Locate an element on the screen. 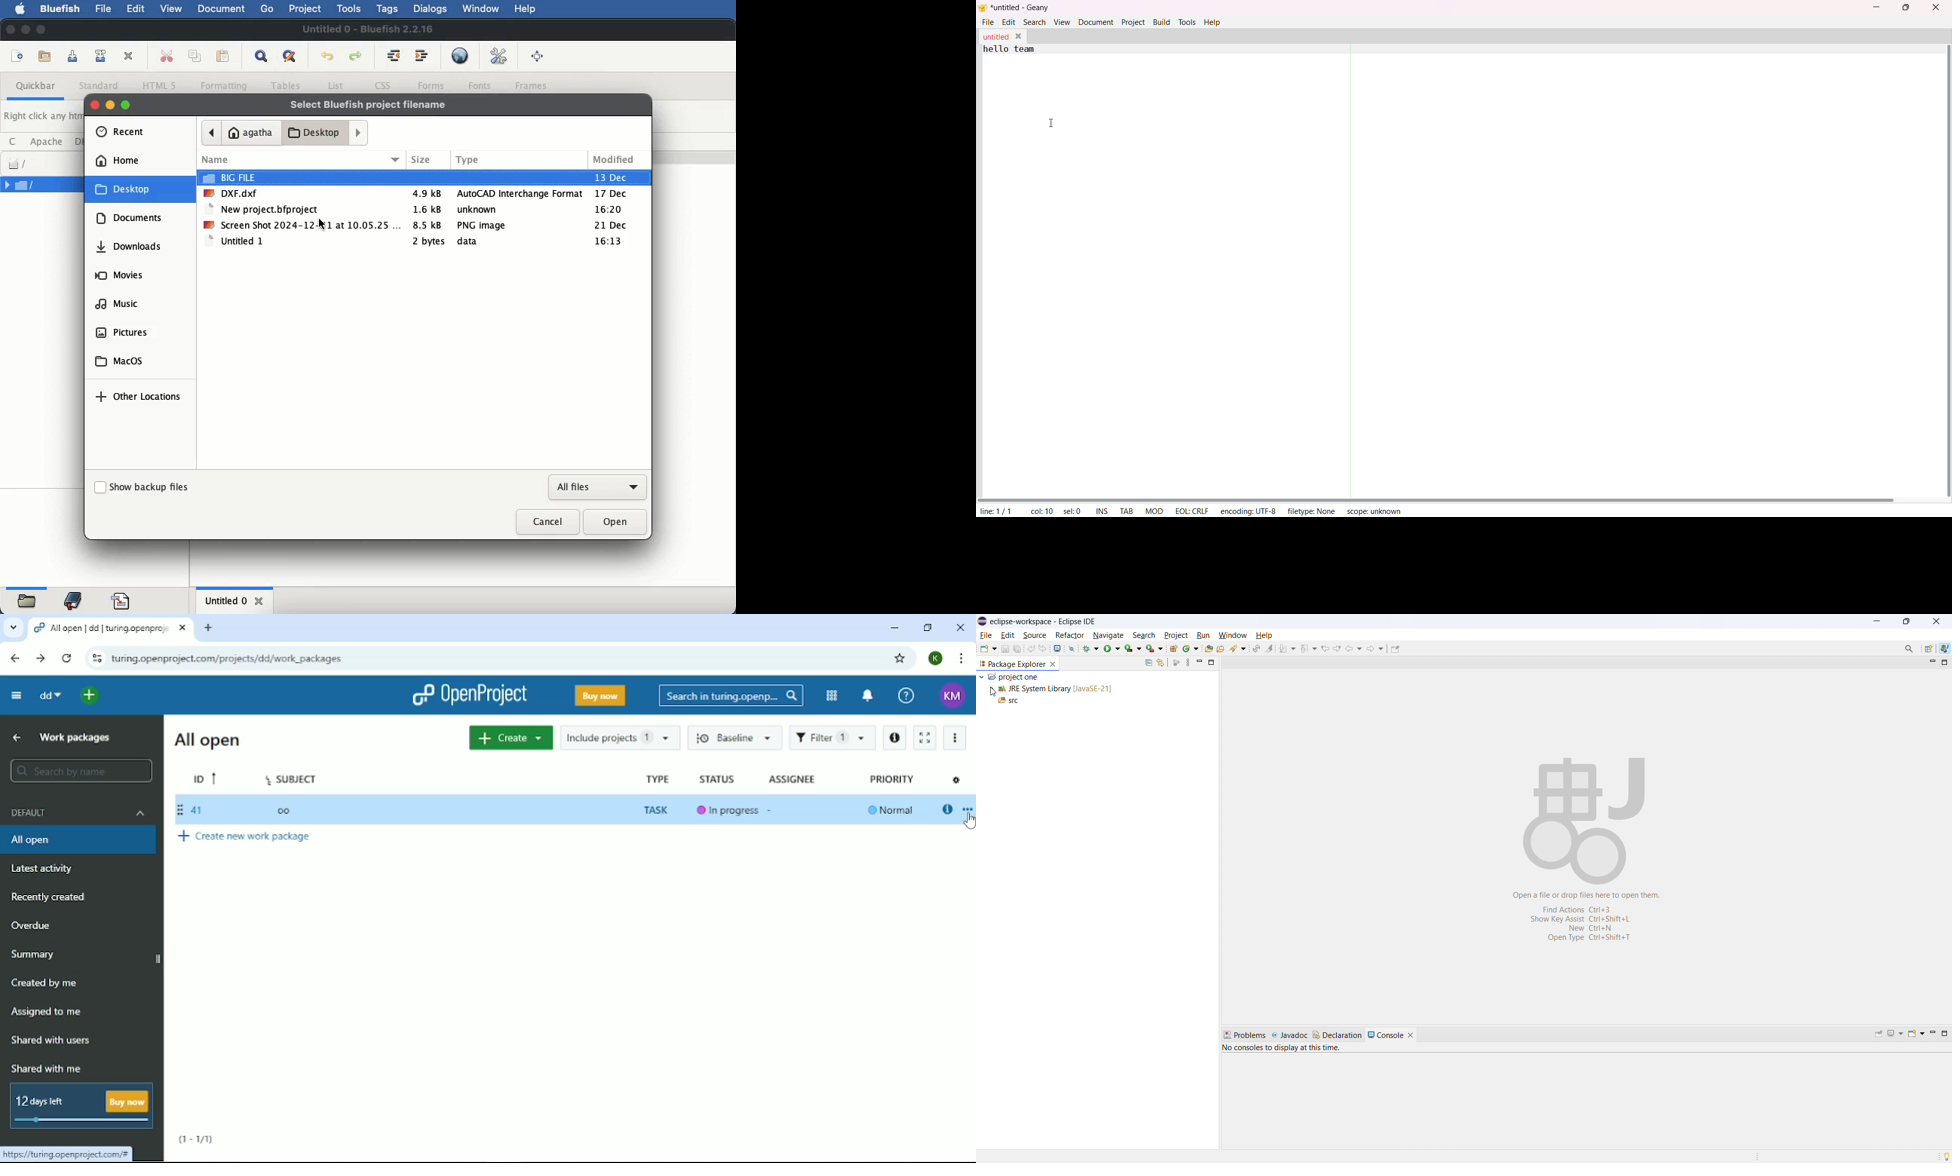 This screenshot has width=1960, height=1176. 2 bytes is located at coordinates (430, 242).